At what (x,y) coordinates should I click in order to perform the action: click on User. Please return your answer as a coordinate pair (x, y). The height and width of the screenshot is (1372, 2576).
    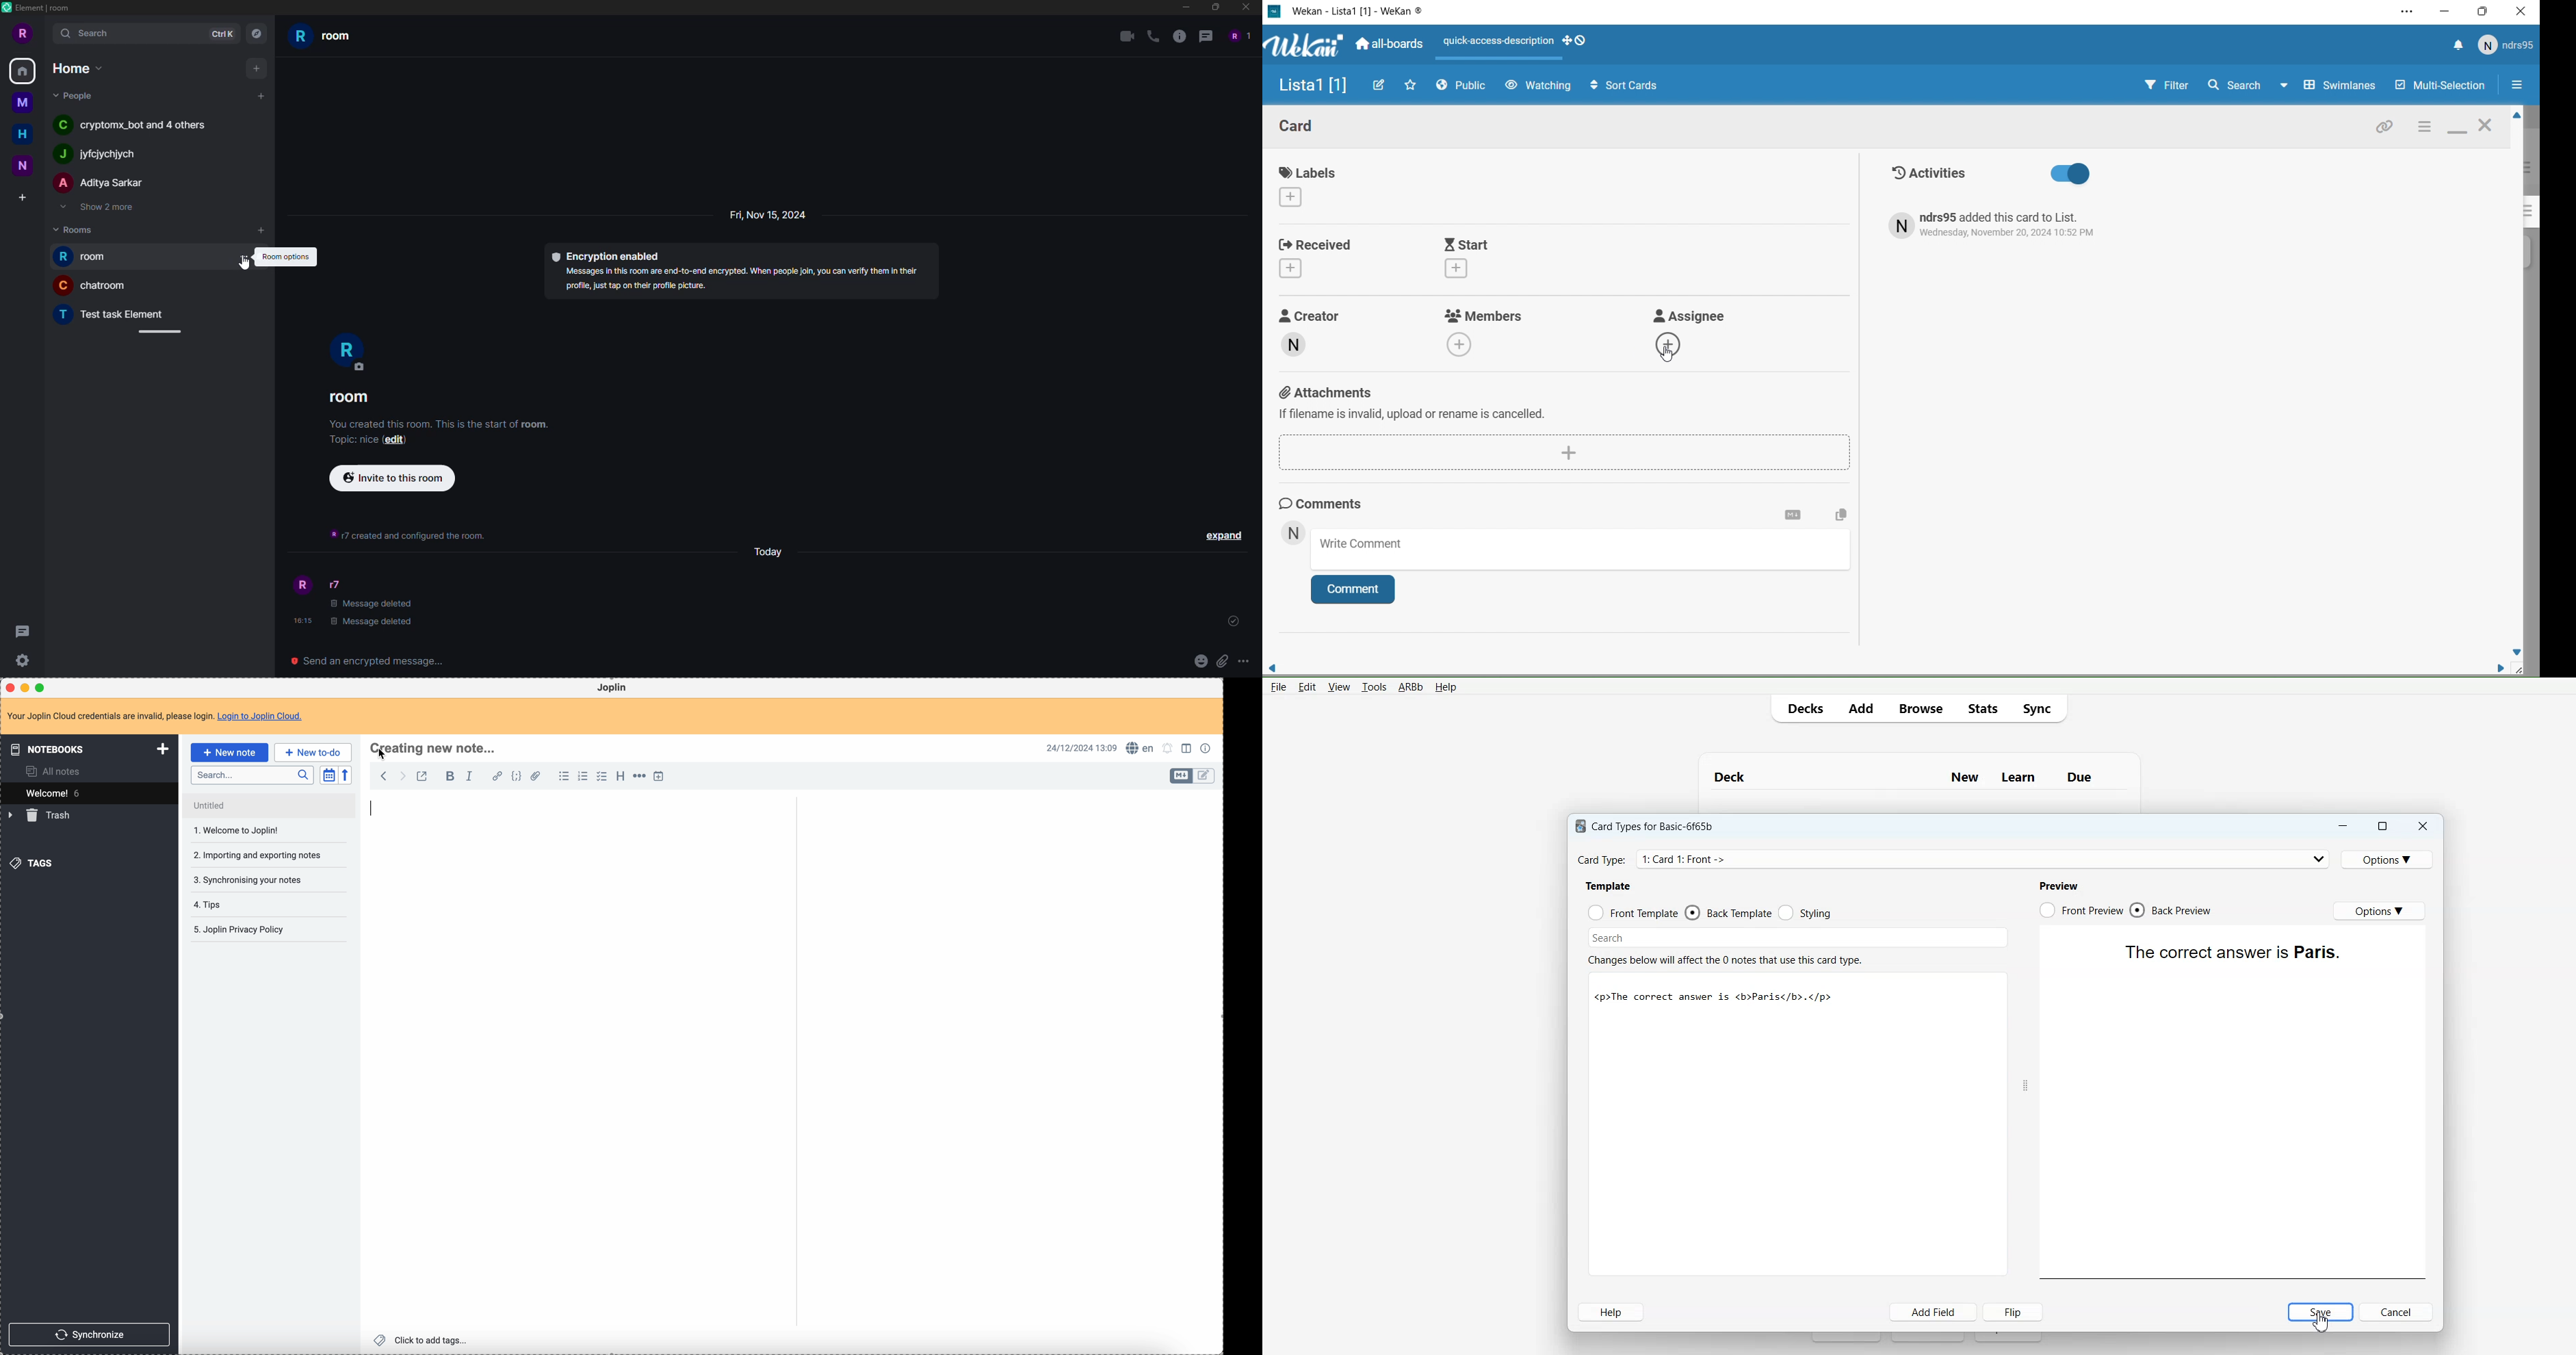
    Looking at the image, I should click on (1293, 534).